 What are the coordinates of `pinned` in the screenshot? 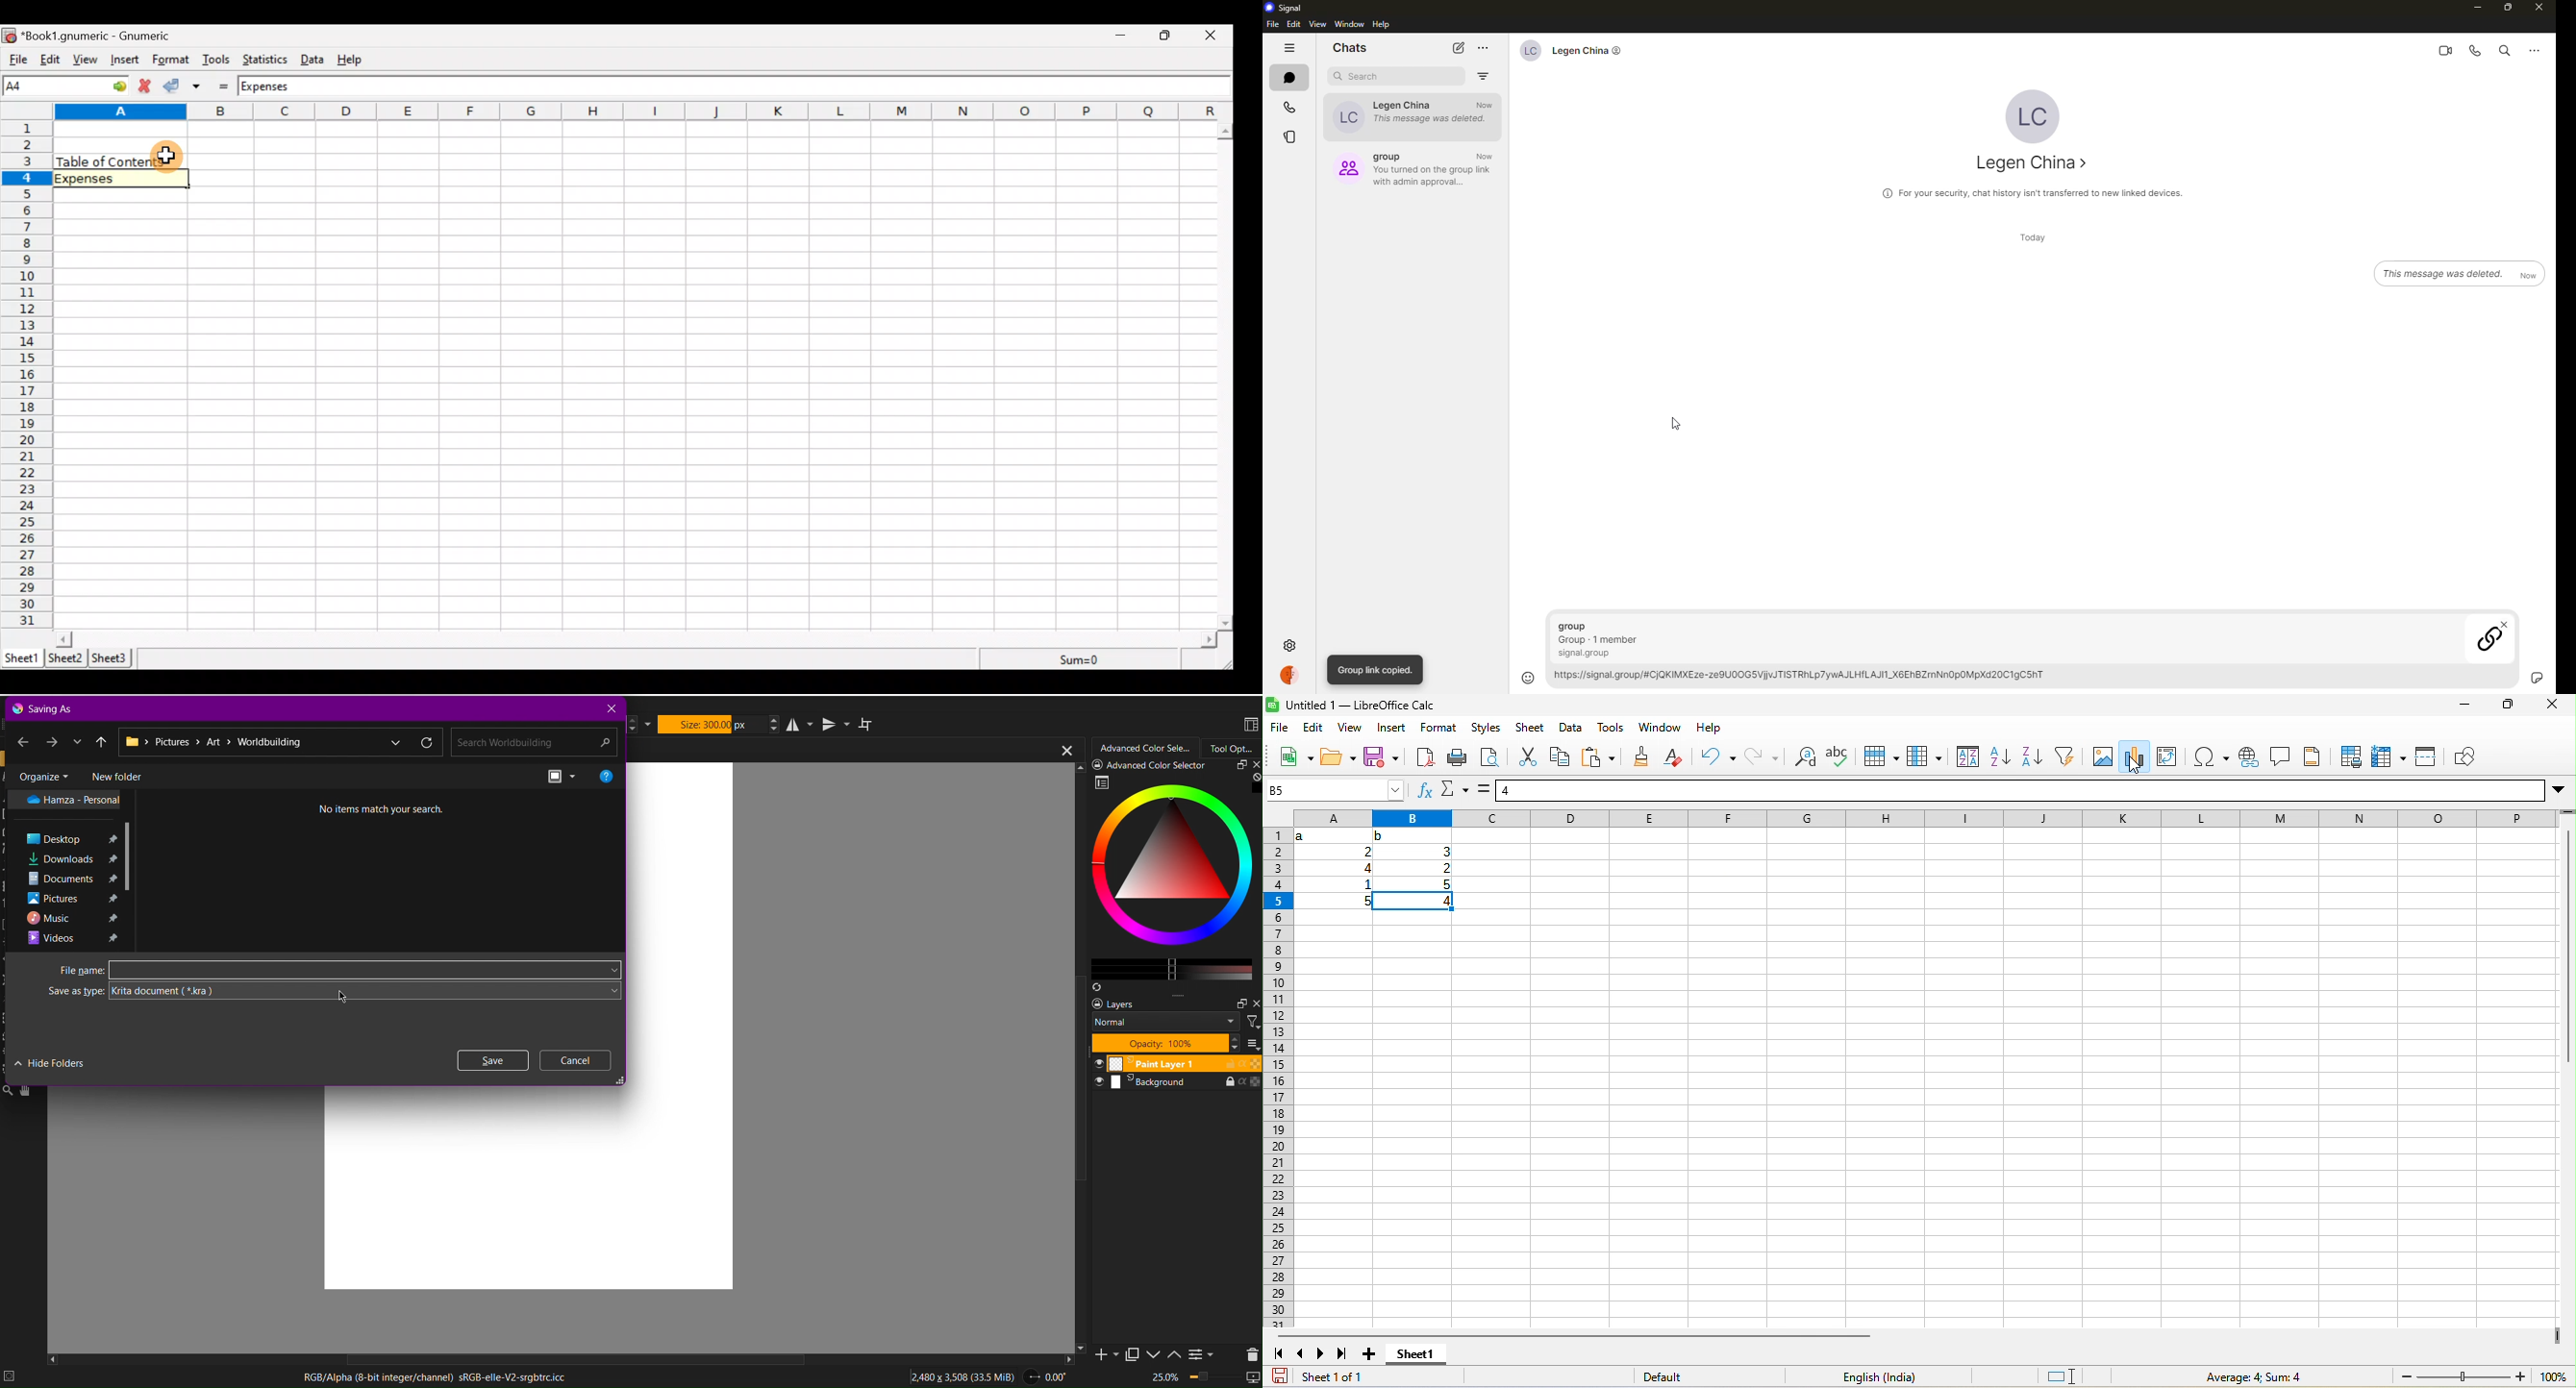 It's located at (112, 839).